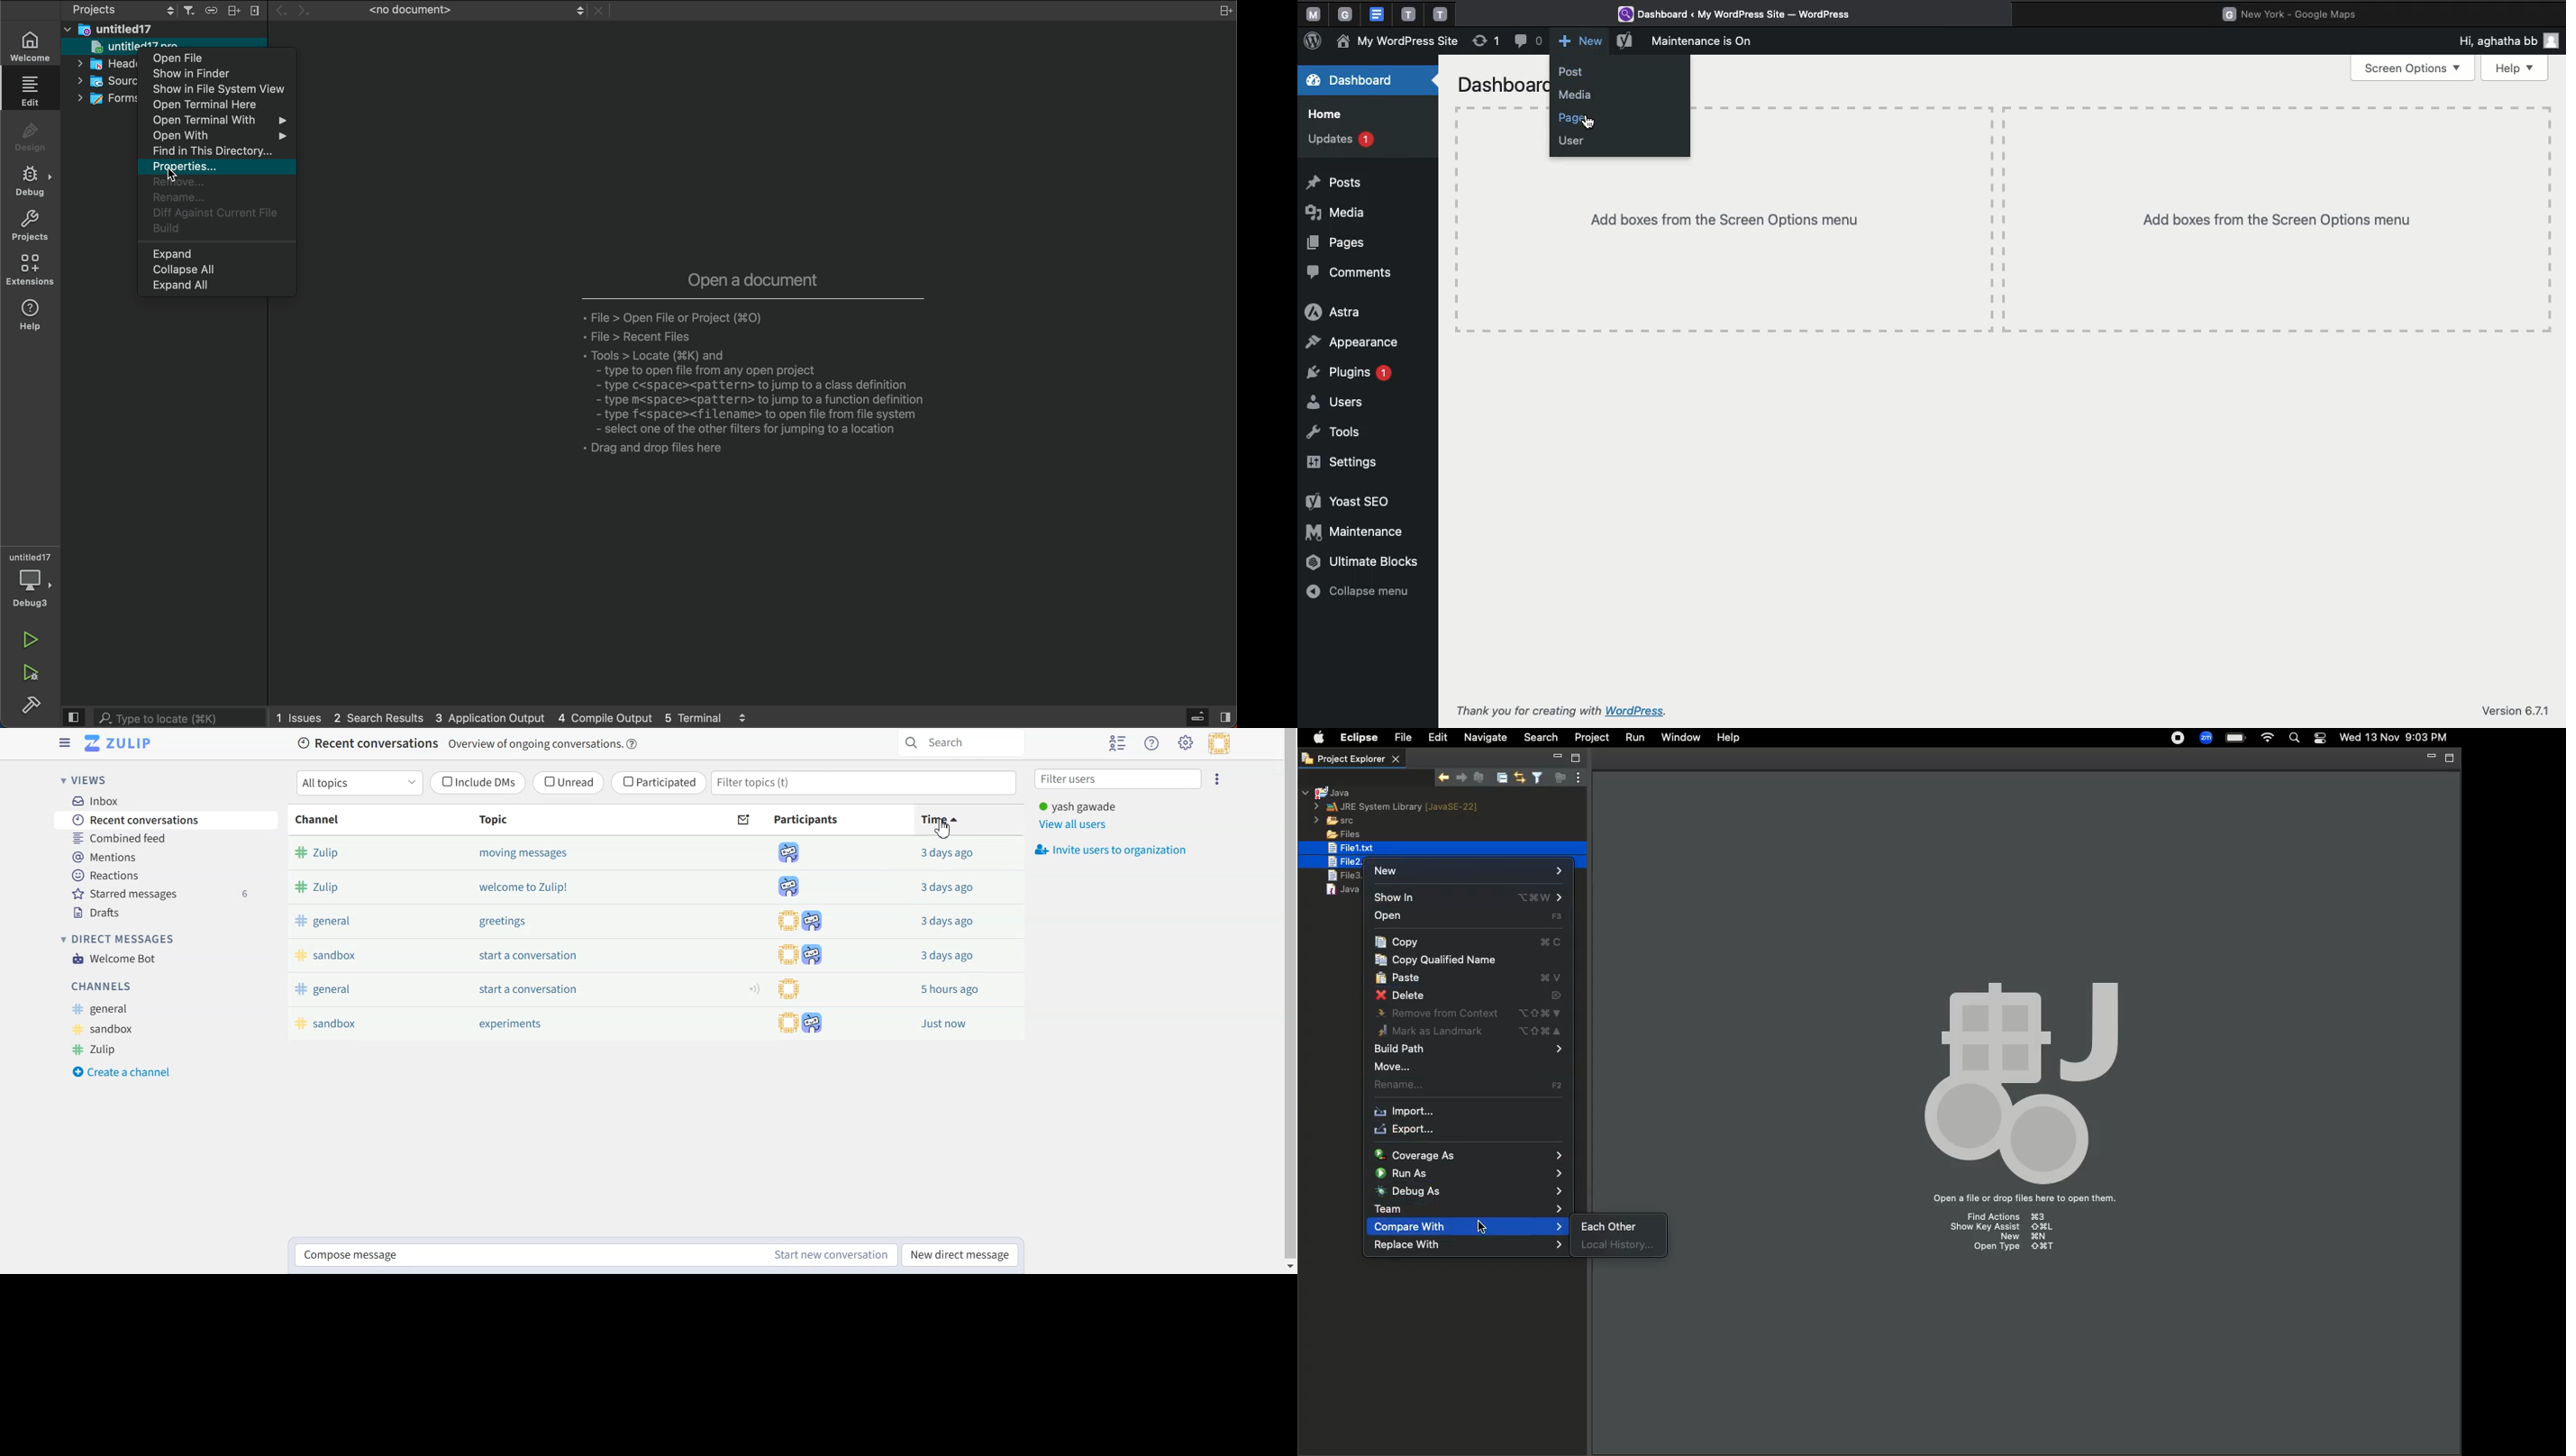  Describe the element at coordinates (514, 820) in the screenshot. I see `Topic` at that location.